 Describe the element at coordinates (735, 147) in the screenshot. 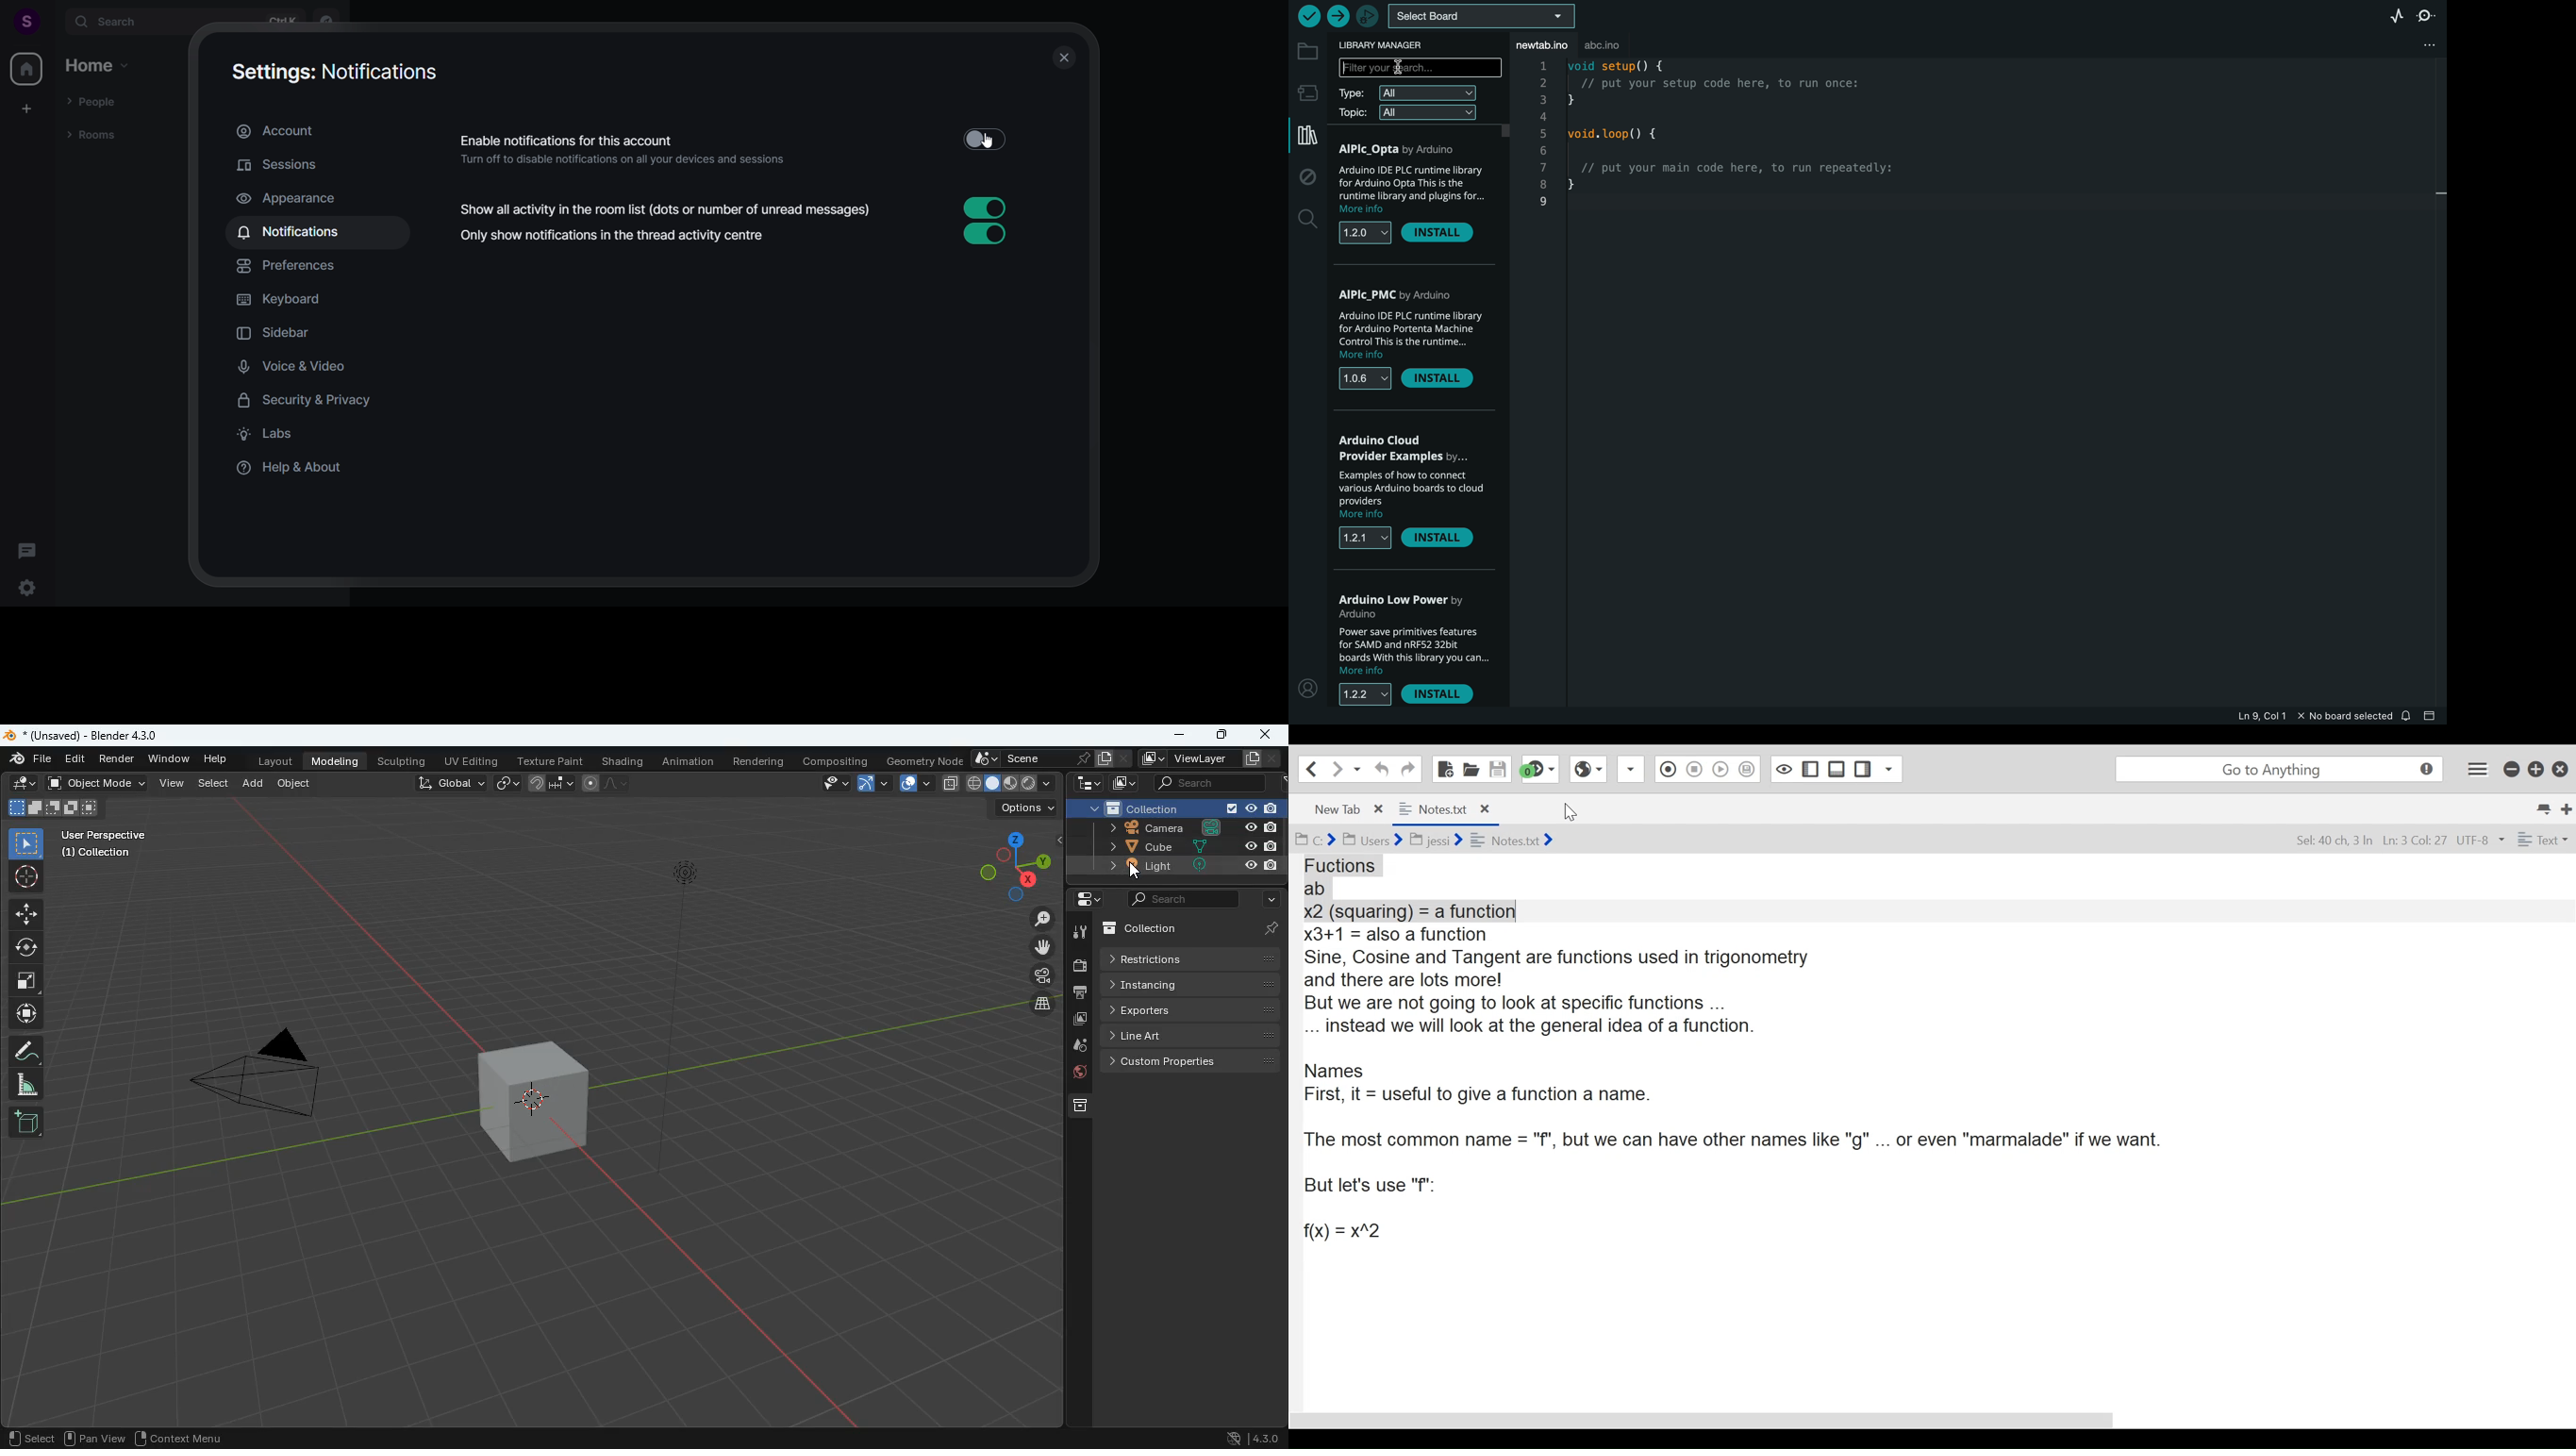

I see `disabled notification` at that location.